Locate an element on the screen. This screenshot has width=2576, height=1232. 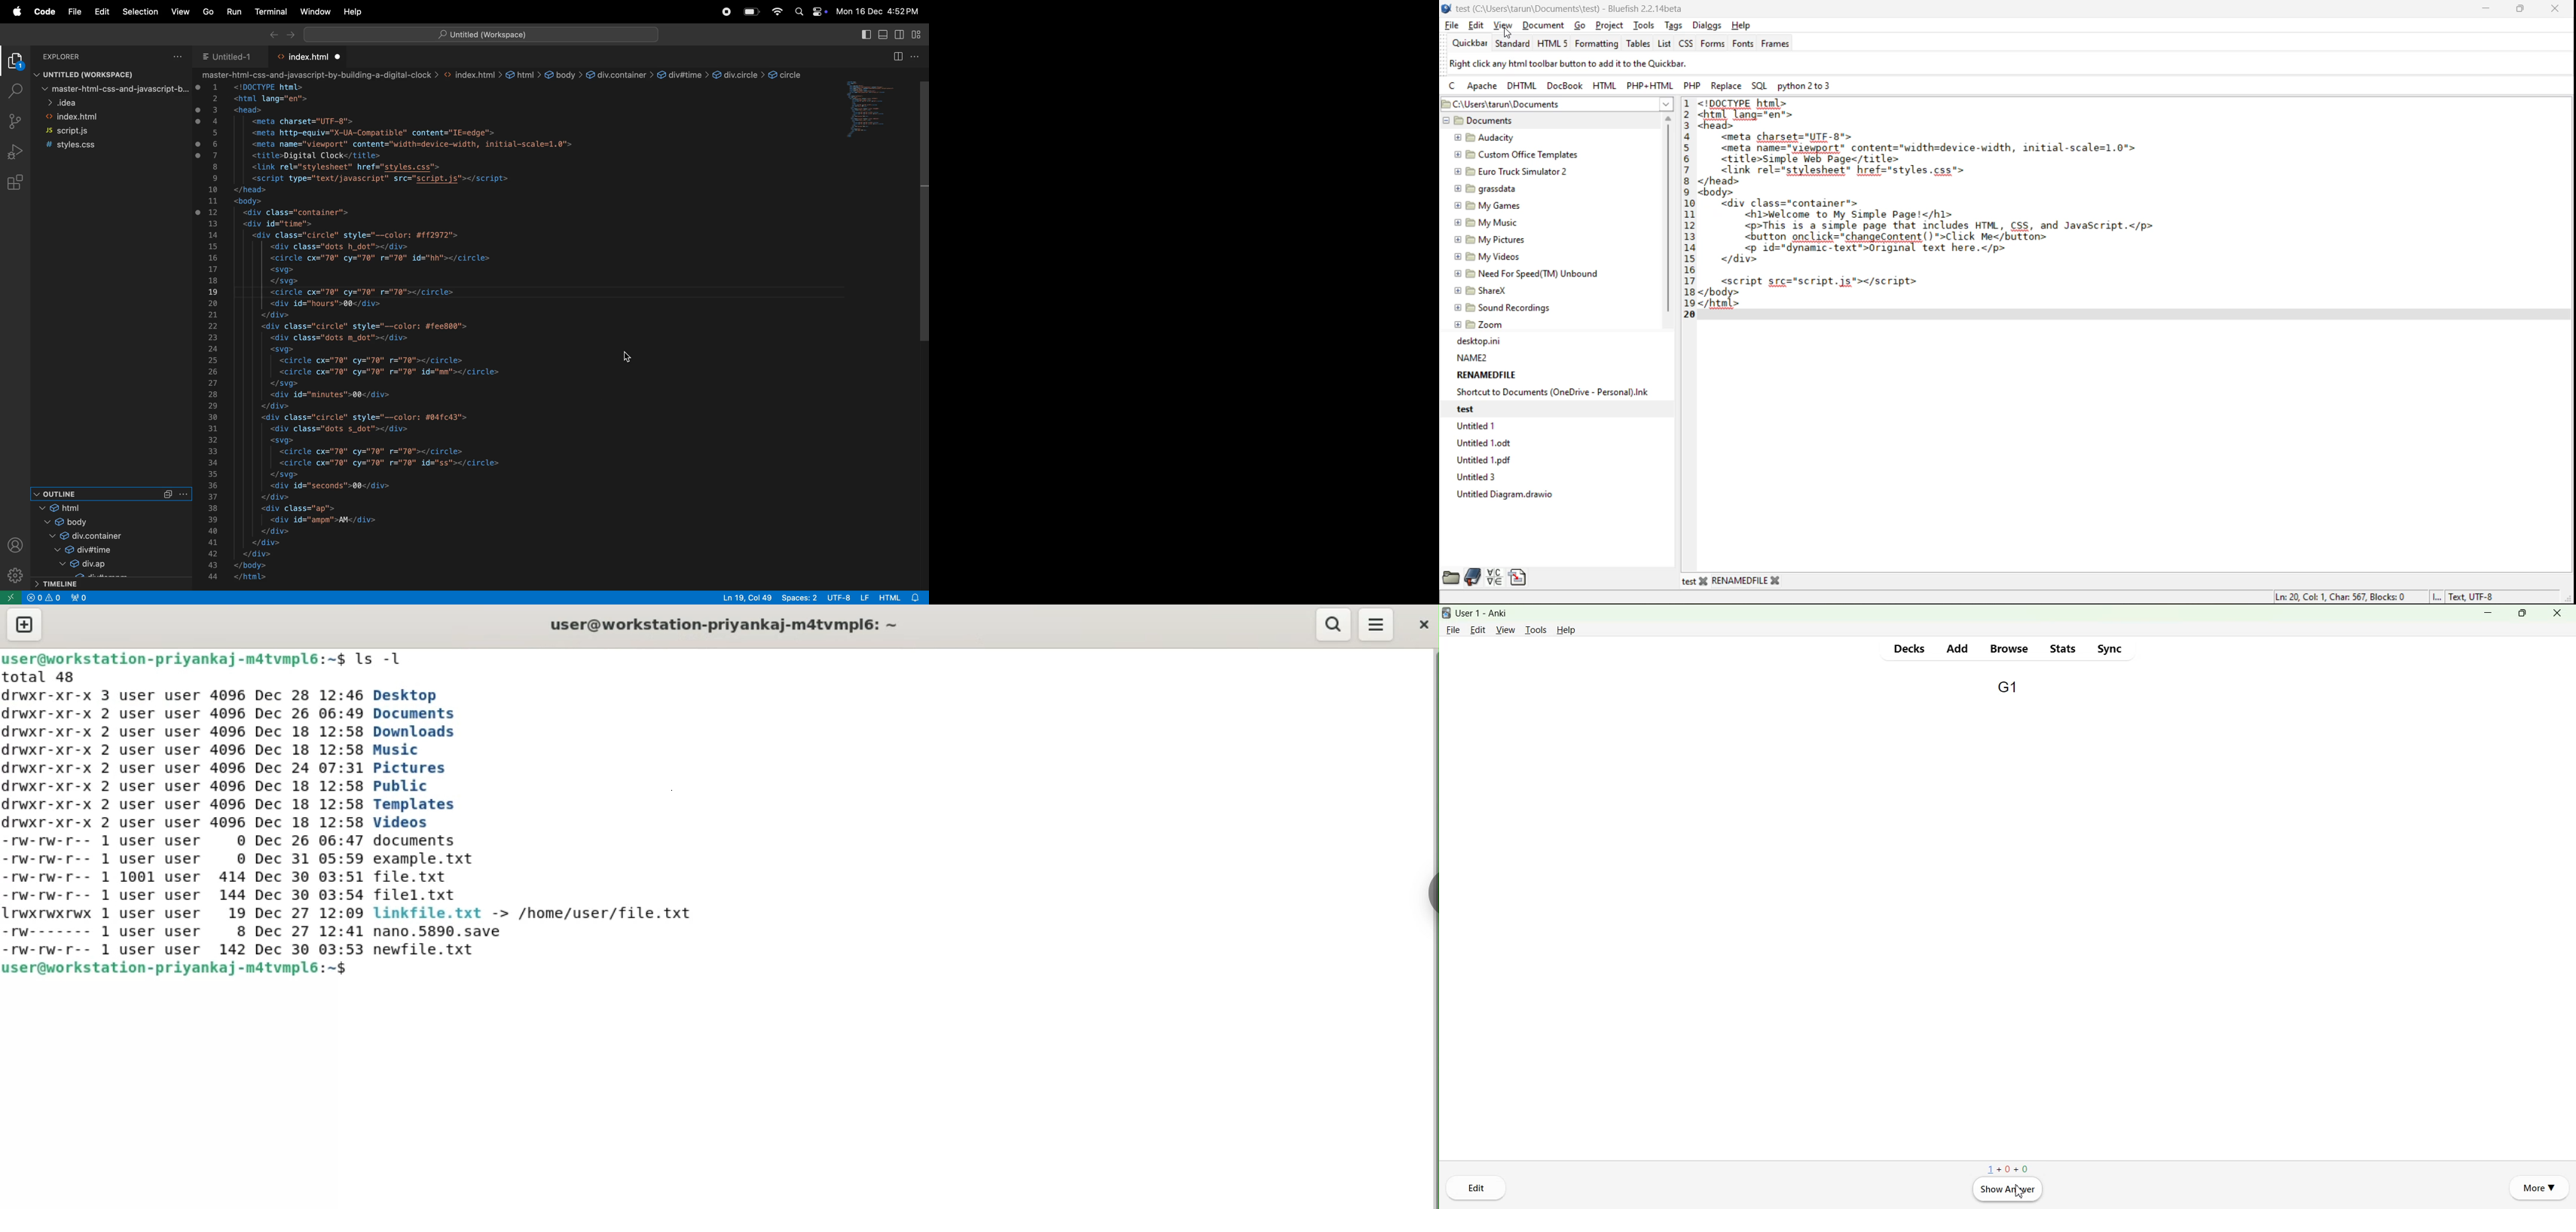
dialogs is located at coordinates (1708, 25).